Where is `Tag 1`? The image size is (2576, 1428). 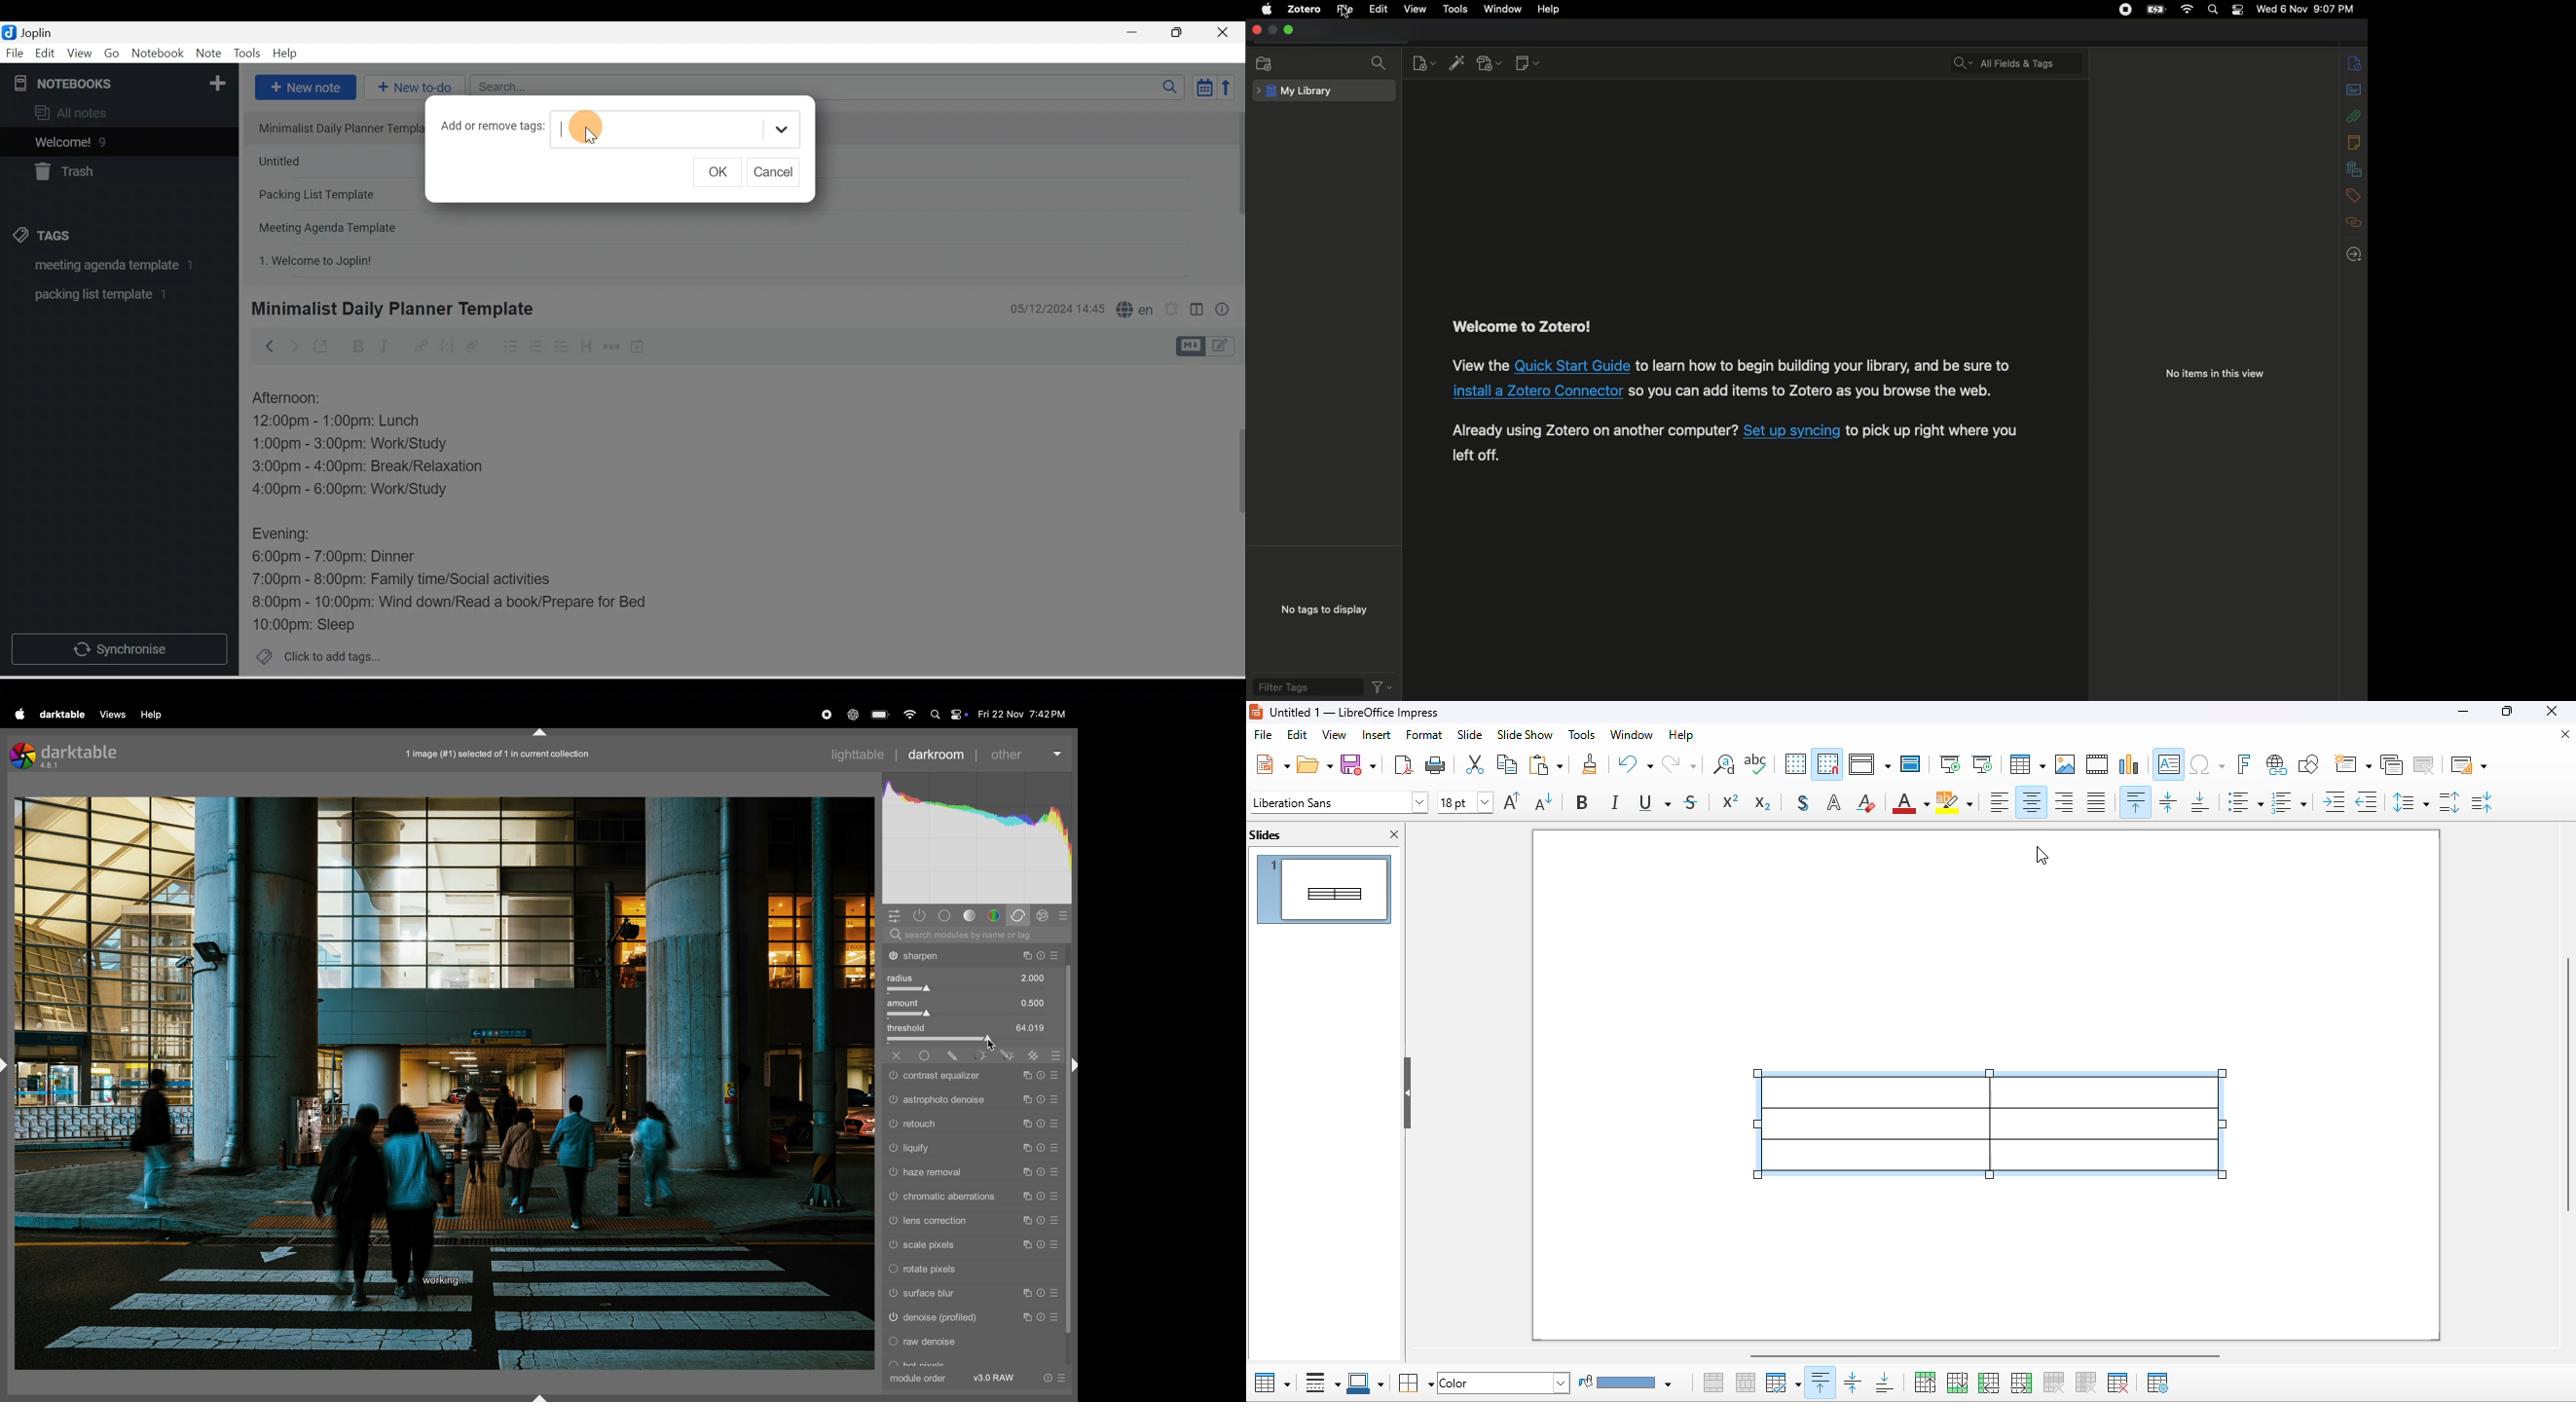 Tag 1 is located at coordinates (102, 266).